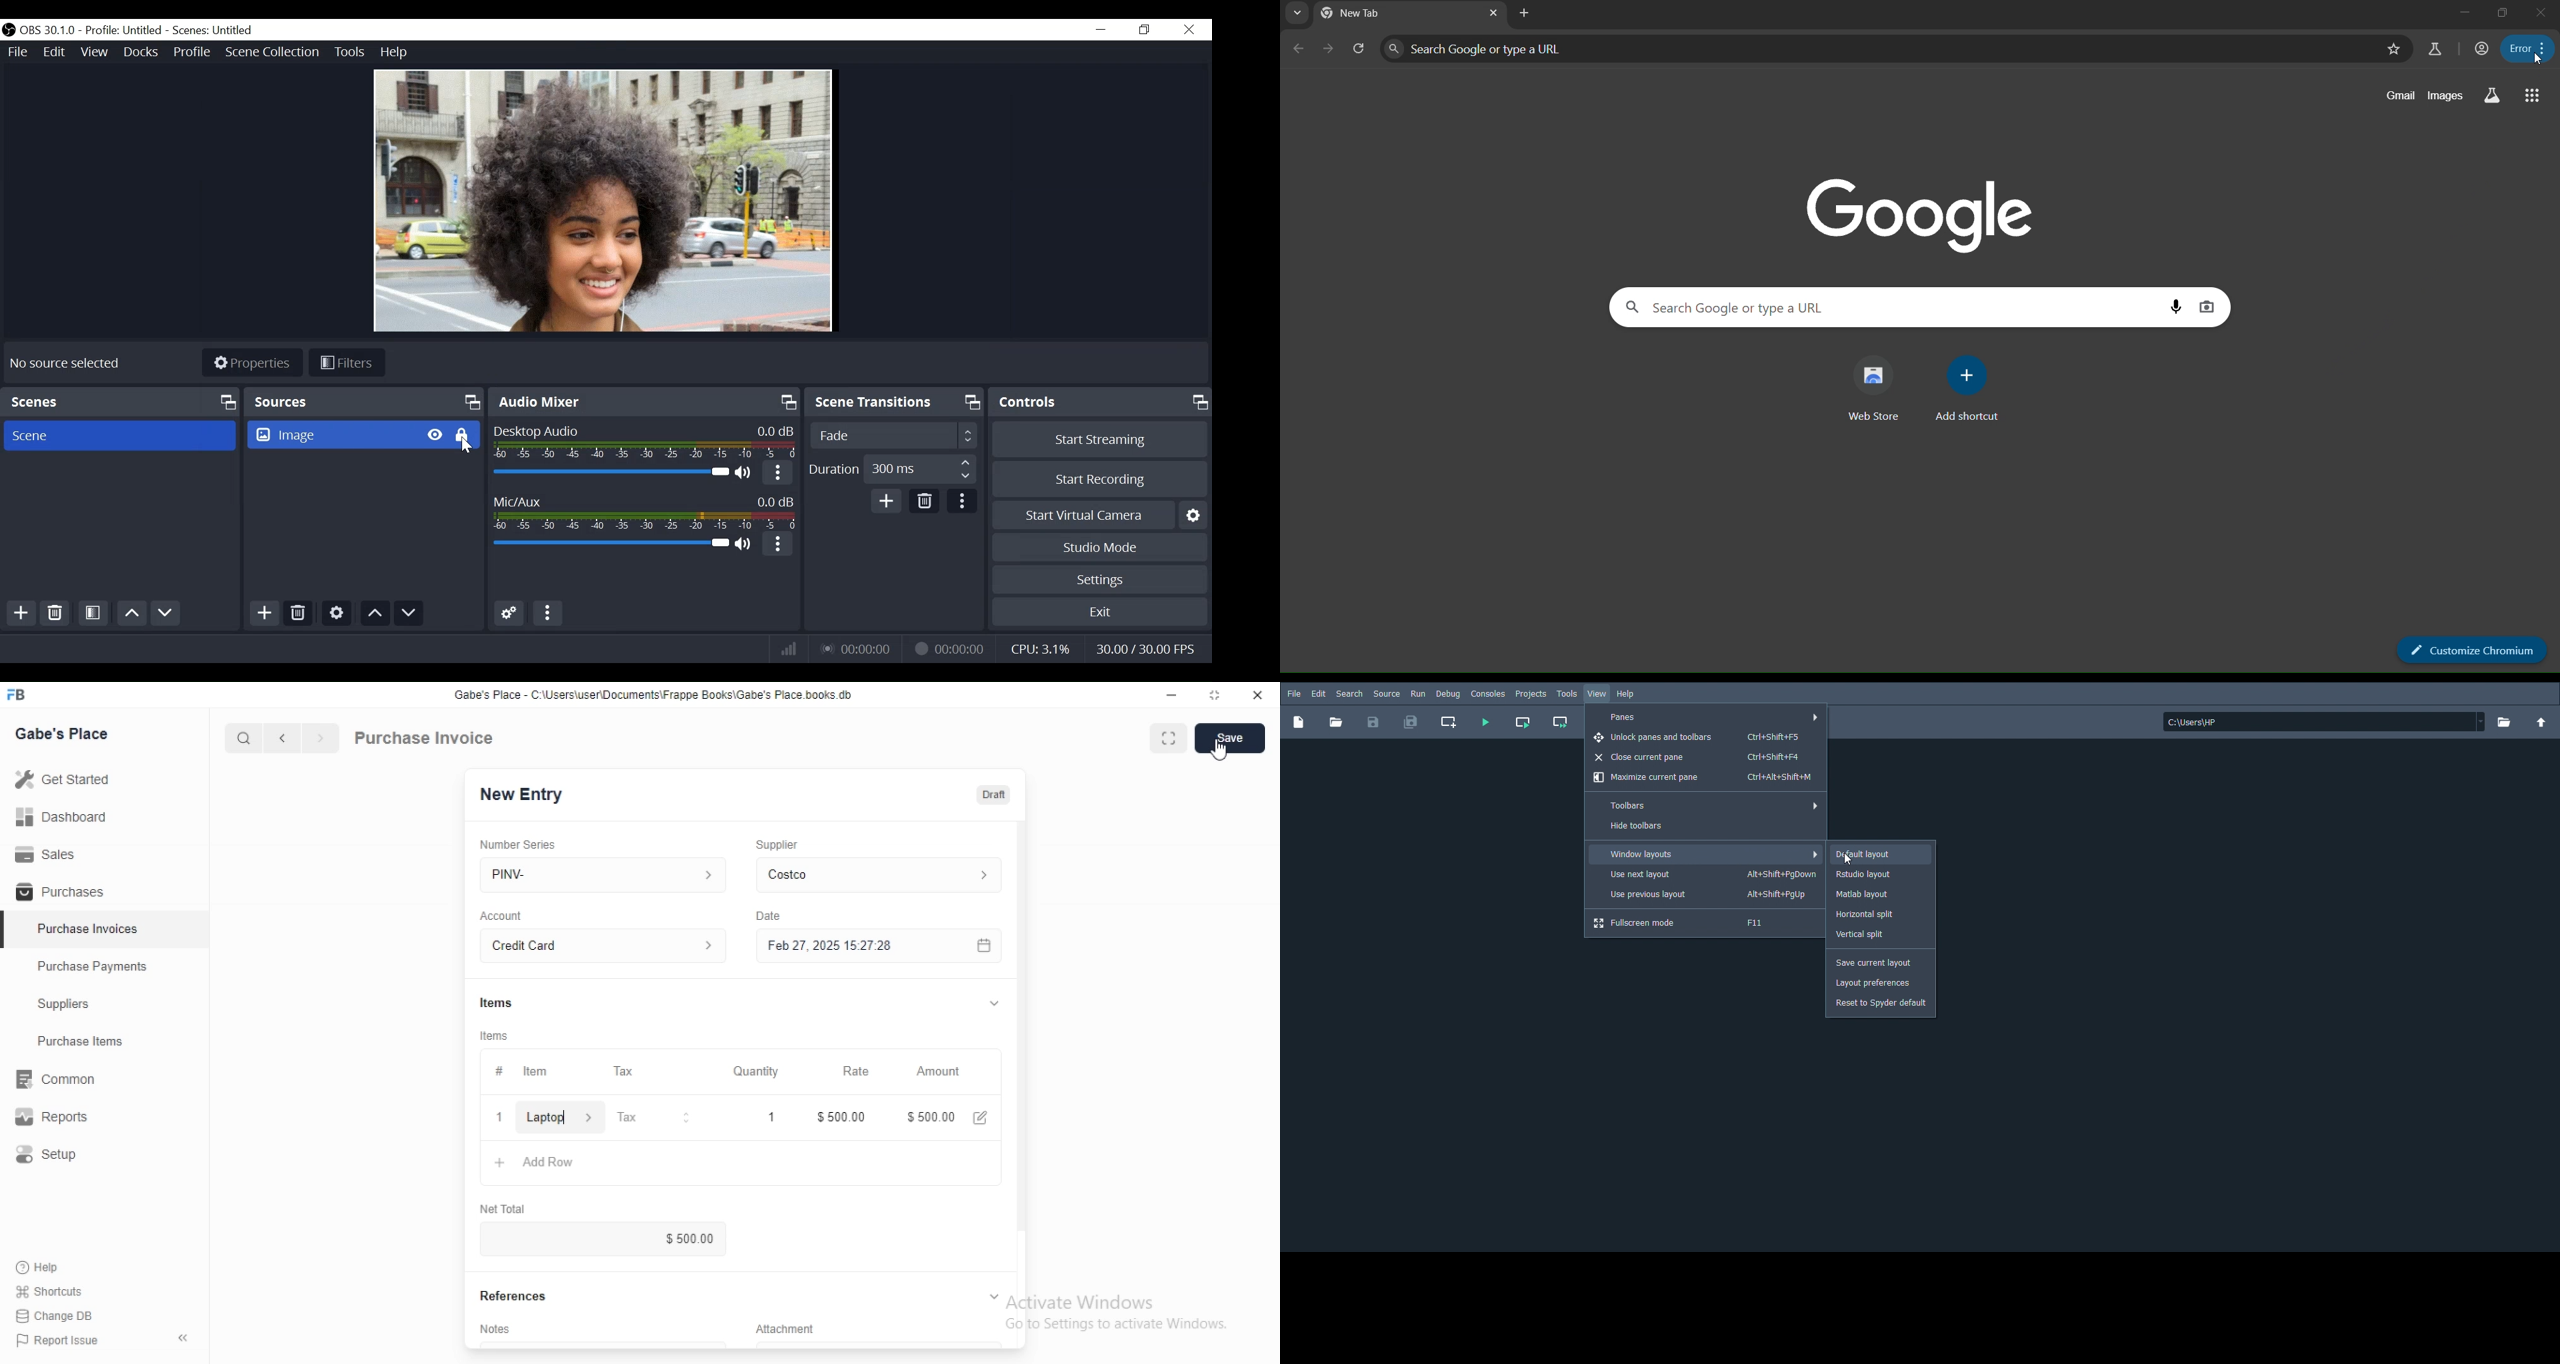 This screenshot has height=1372, width=2576. What do you see at coordinates (1449, 693) in the screenshot?
I see `Debug` at bounding box center [1449, 693].